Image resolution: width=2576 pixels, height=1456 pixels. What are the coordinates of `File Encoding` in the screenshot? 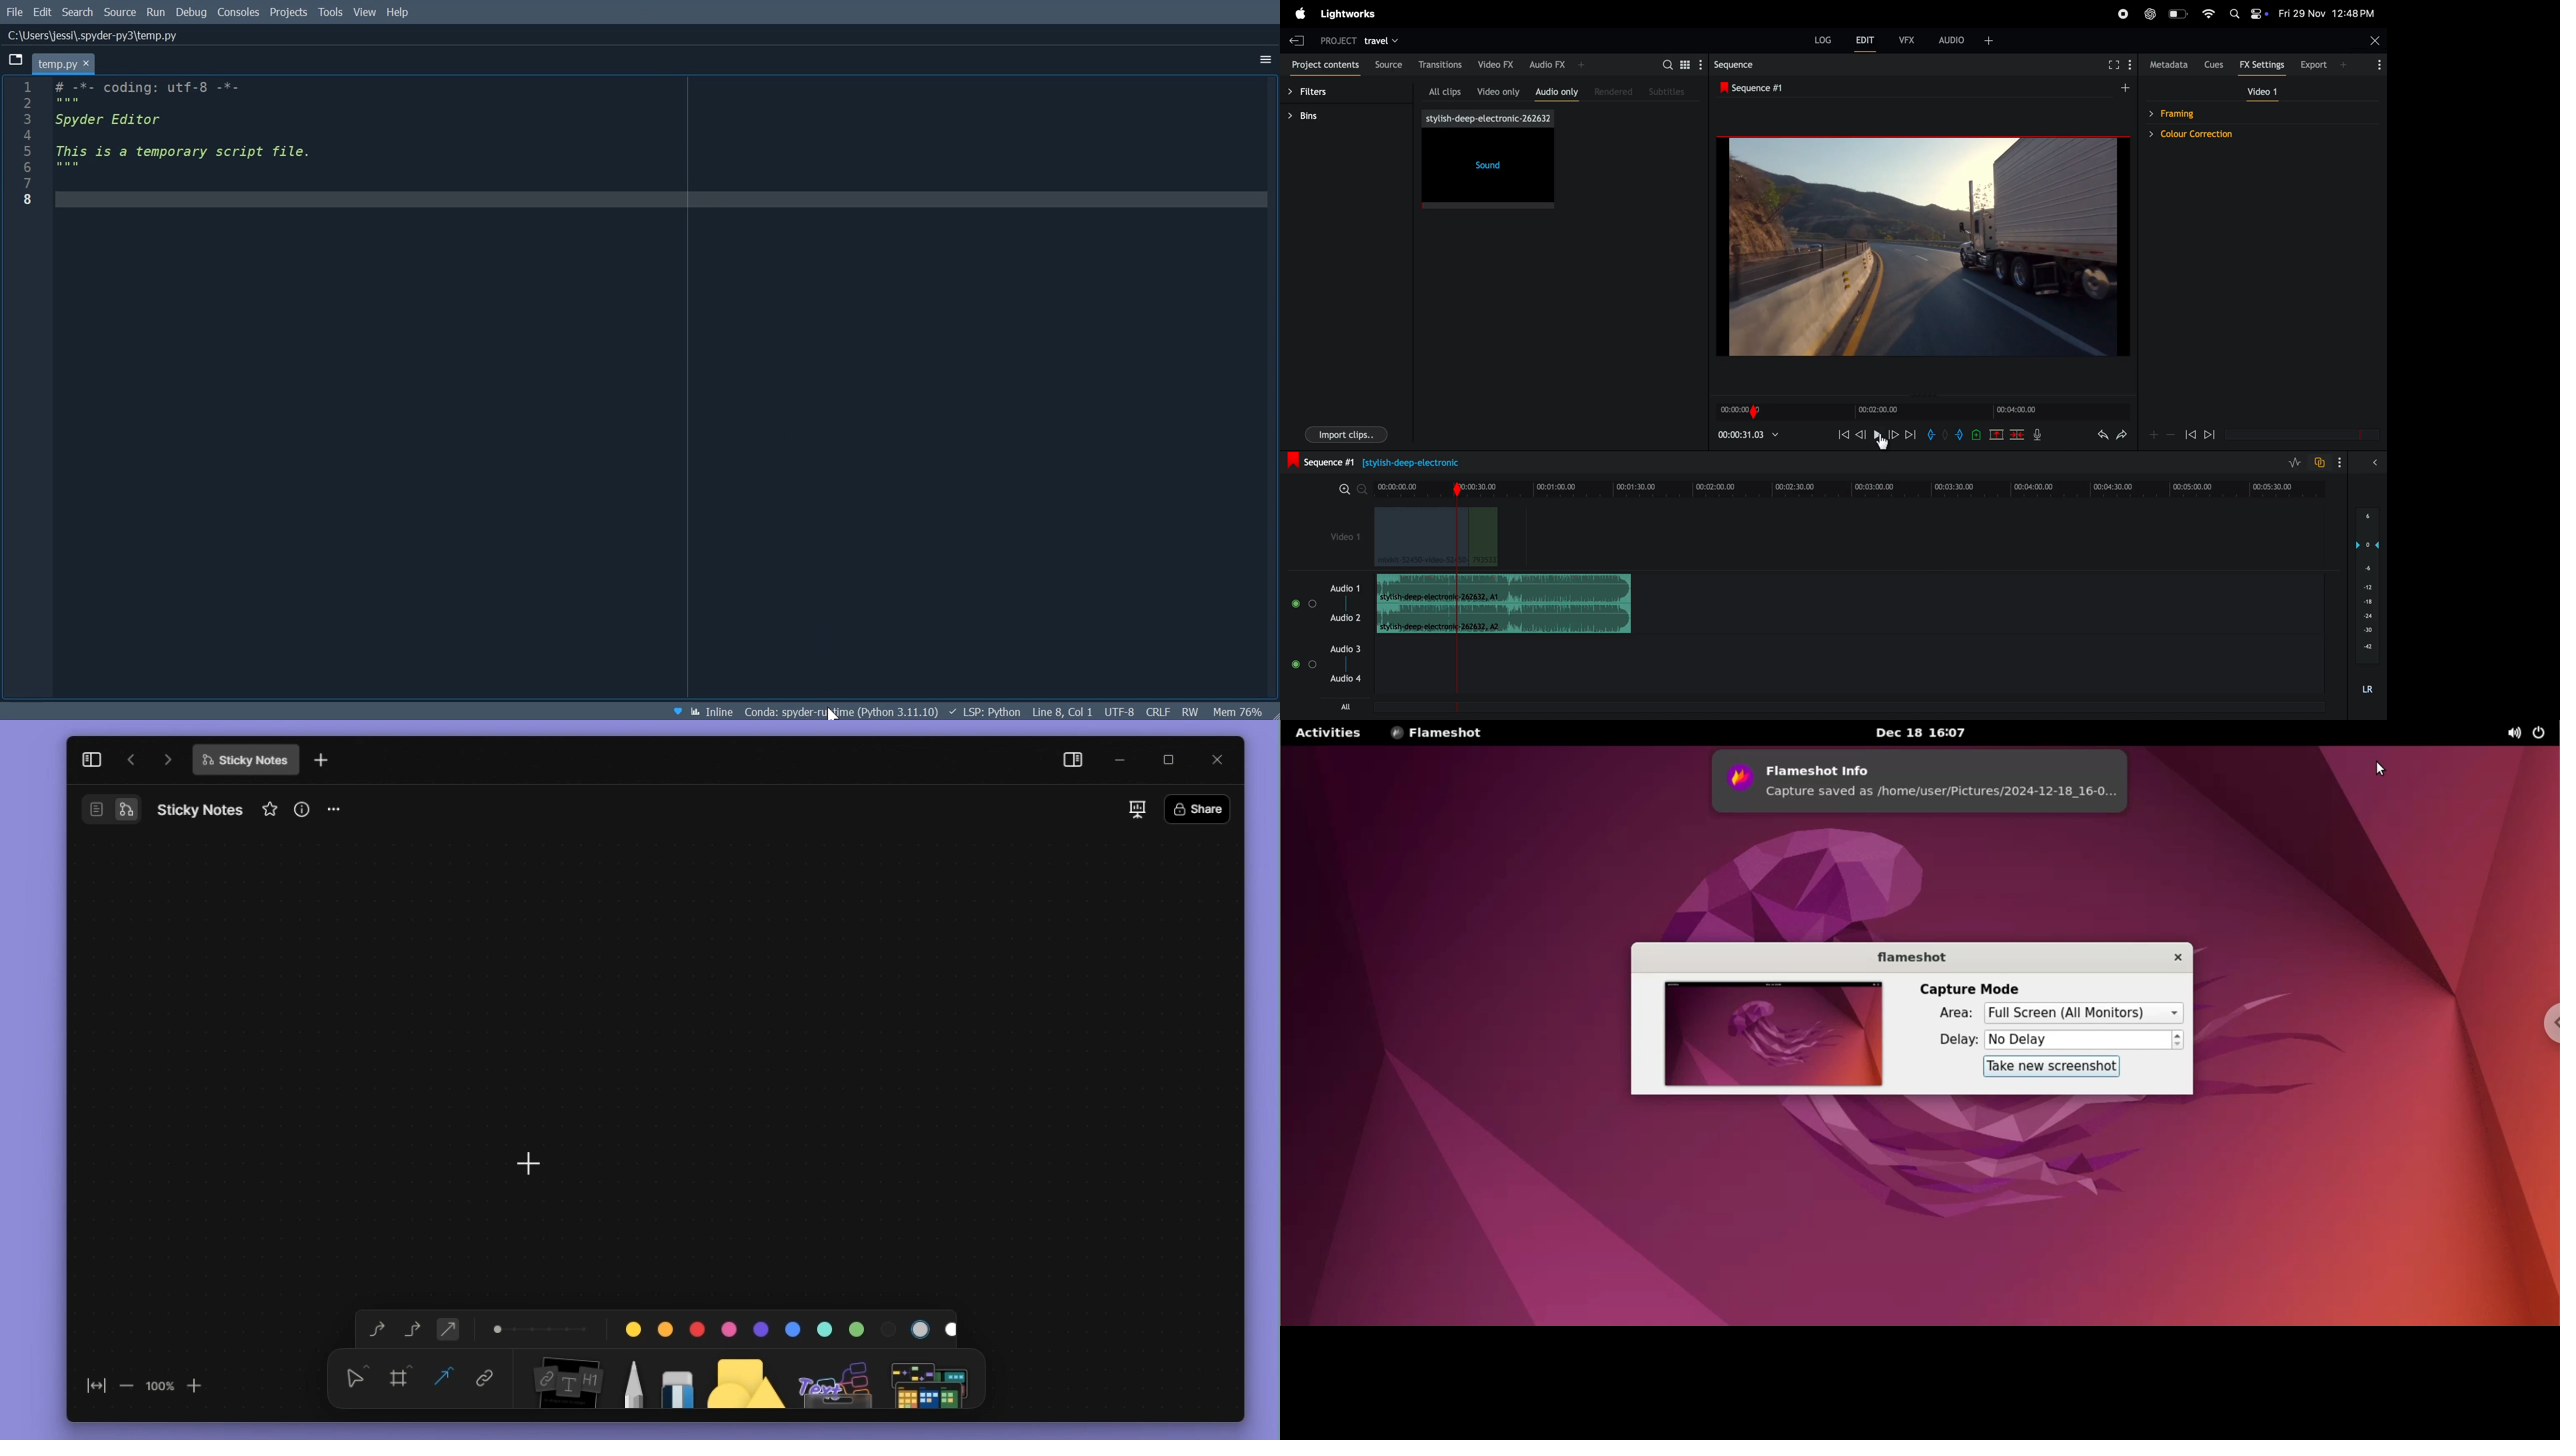 It's located at (1118, 710).